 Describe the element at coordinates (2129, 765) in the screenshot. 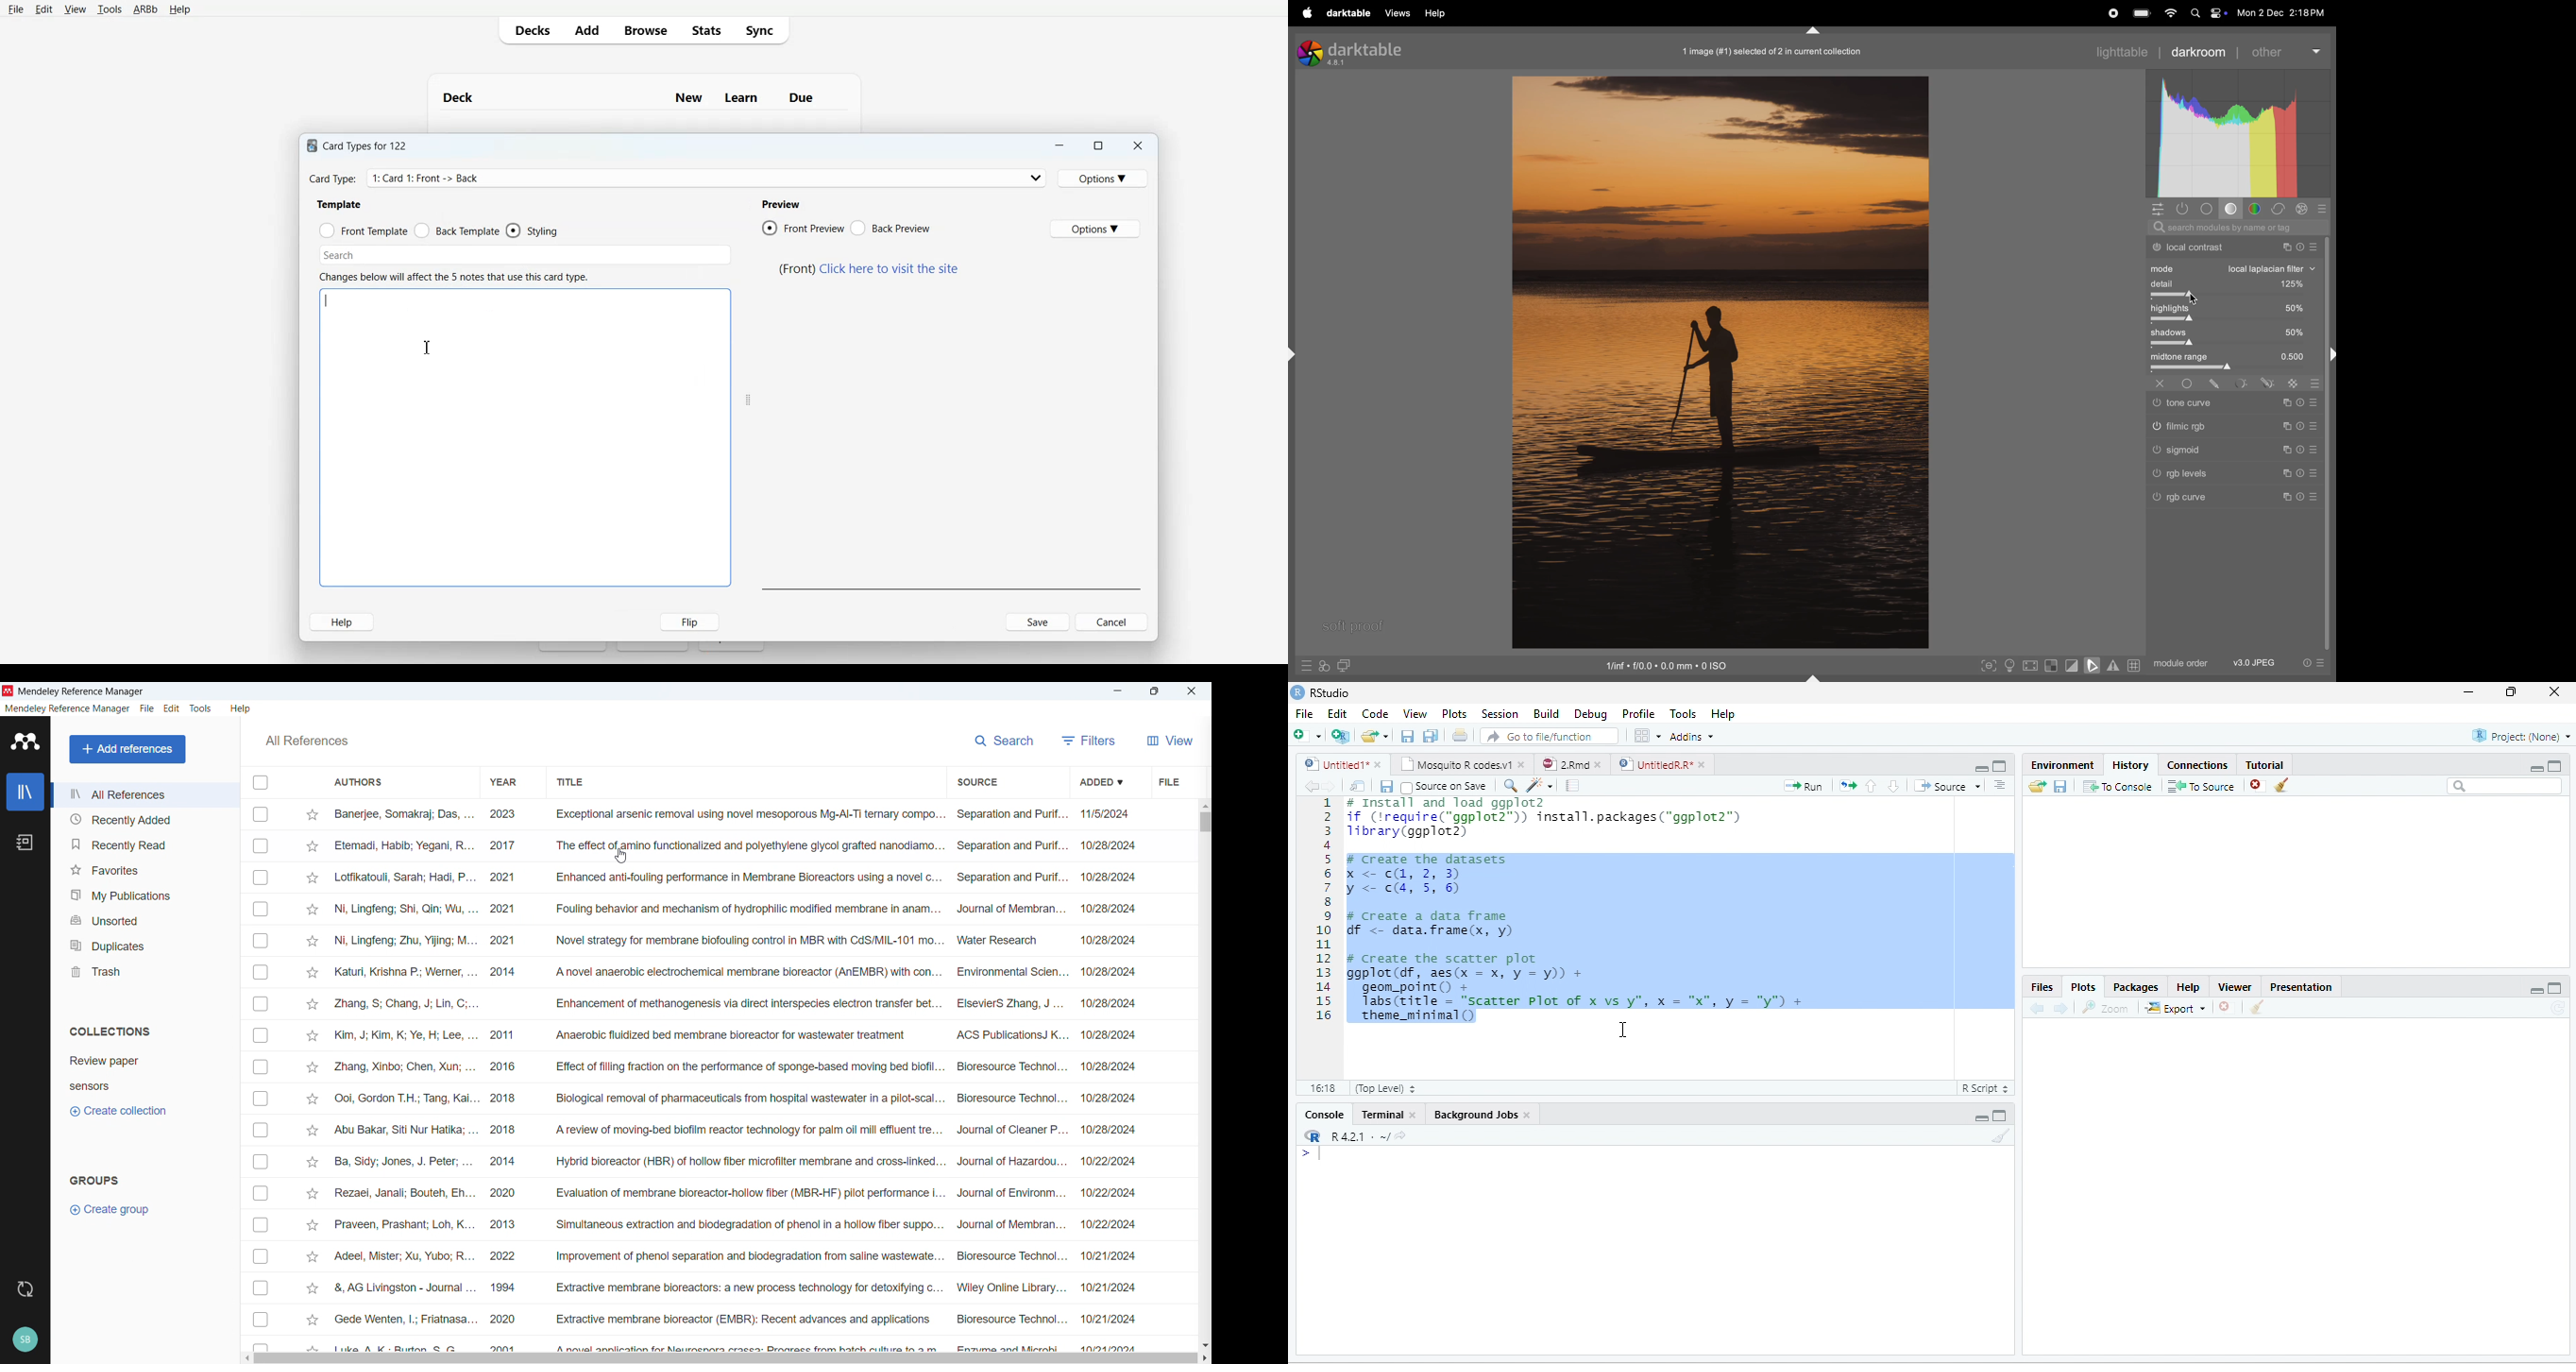

I see `History` at that location.